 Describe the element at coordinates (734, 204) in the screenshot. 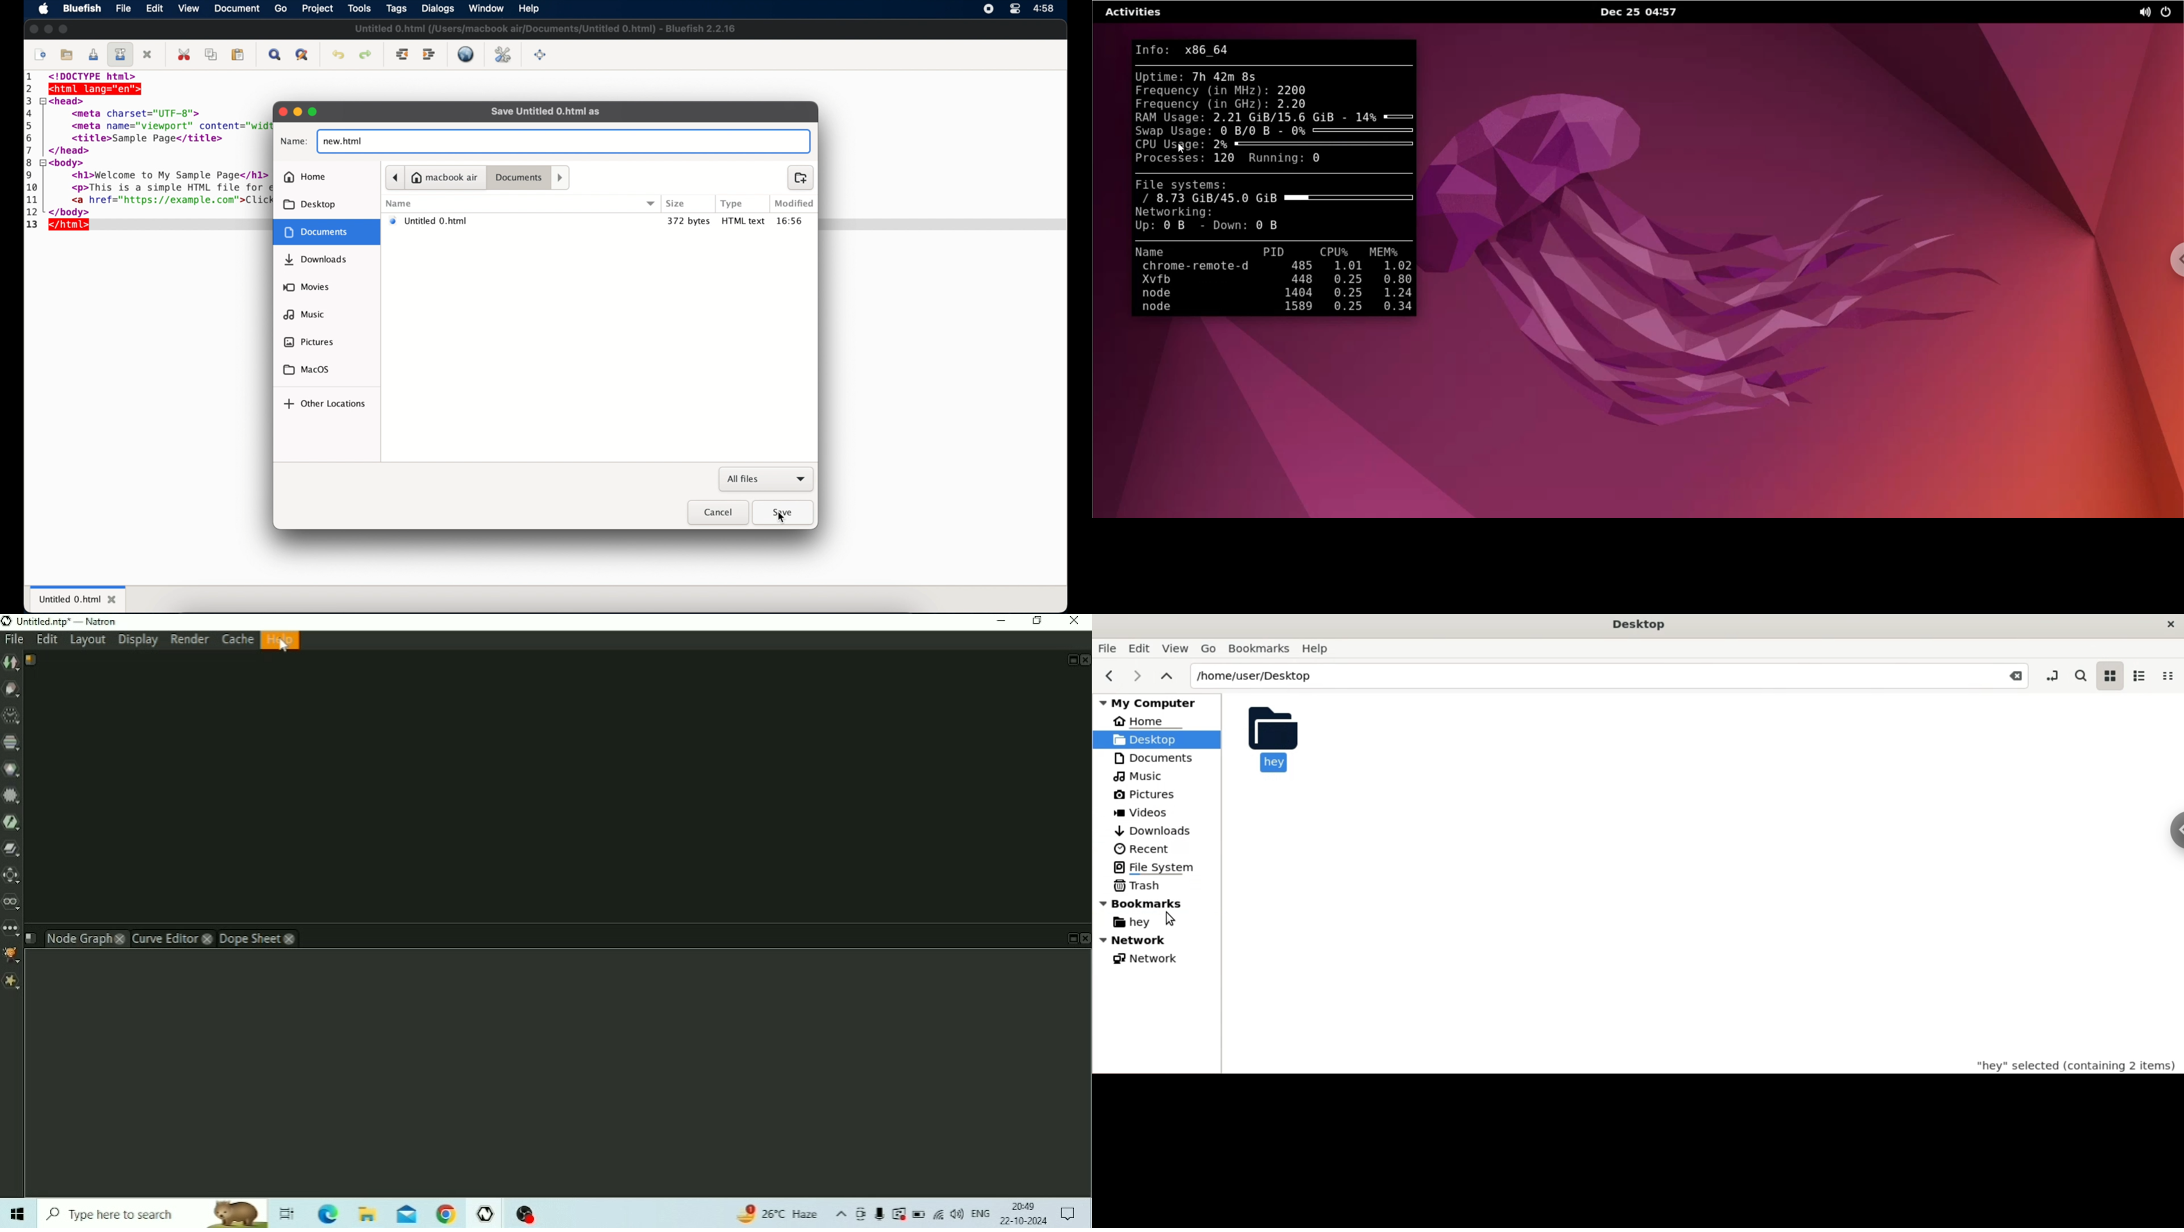

I see `type` at that location.